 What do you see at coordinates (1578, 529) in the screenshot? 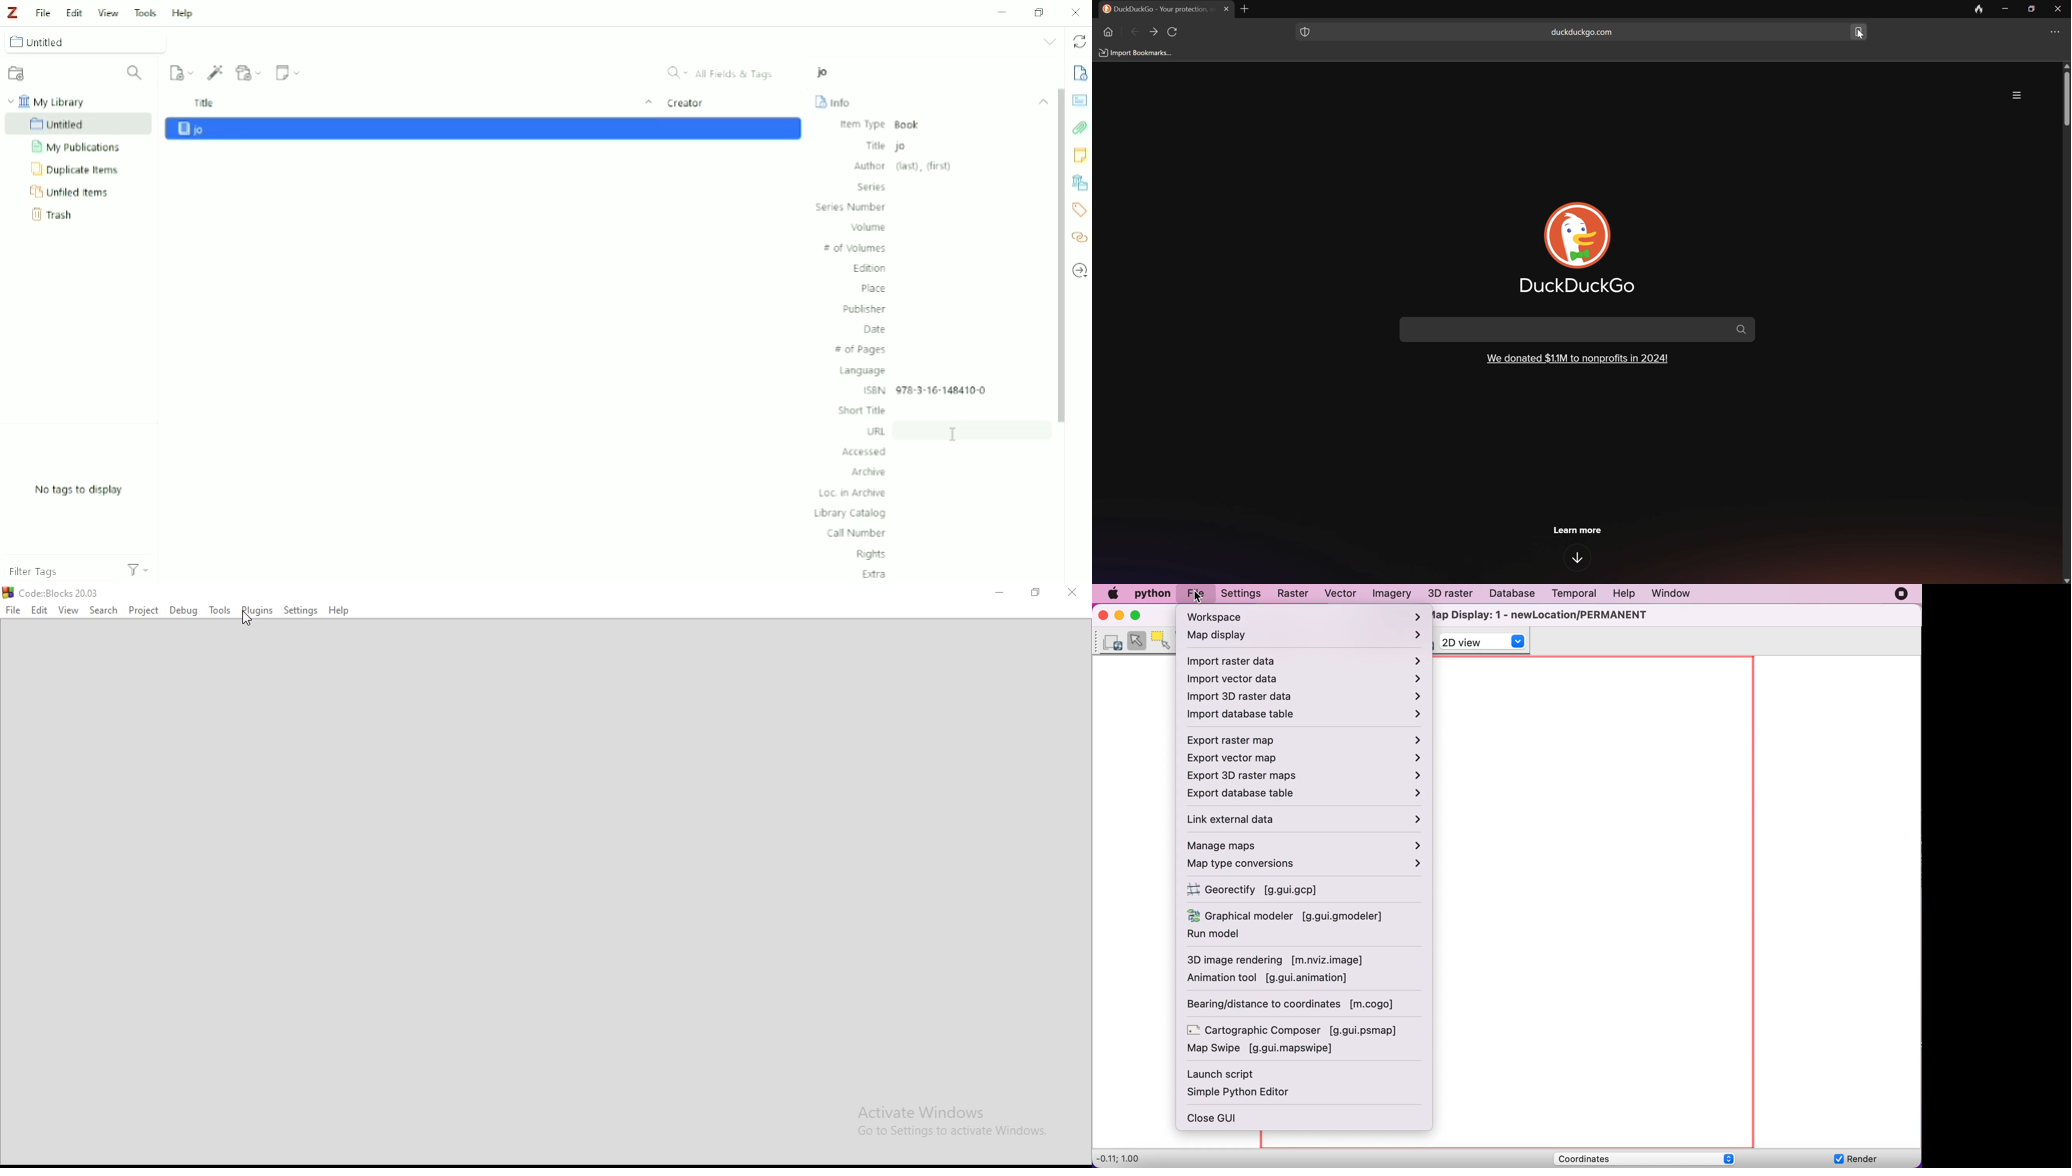
I see `Learn more` at bounding box center [1578, 529].